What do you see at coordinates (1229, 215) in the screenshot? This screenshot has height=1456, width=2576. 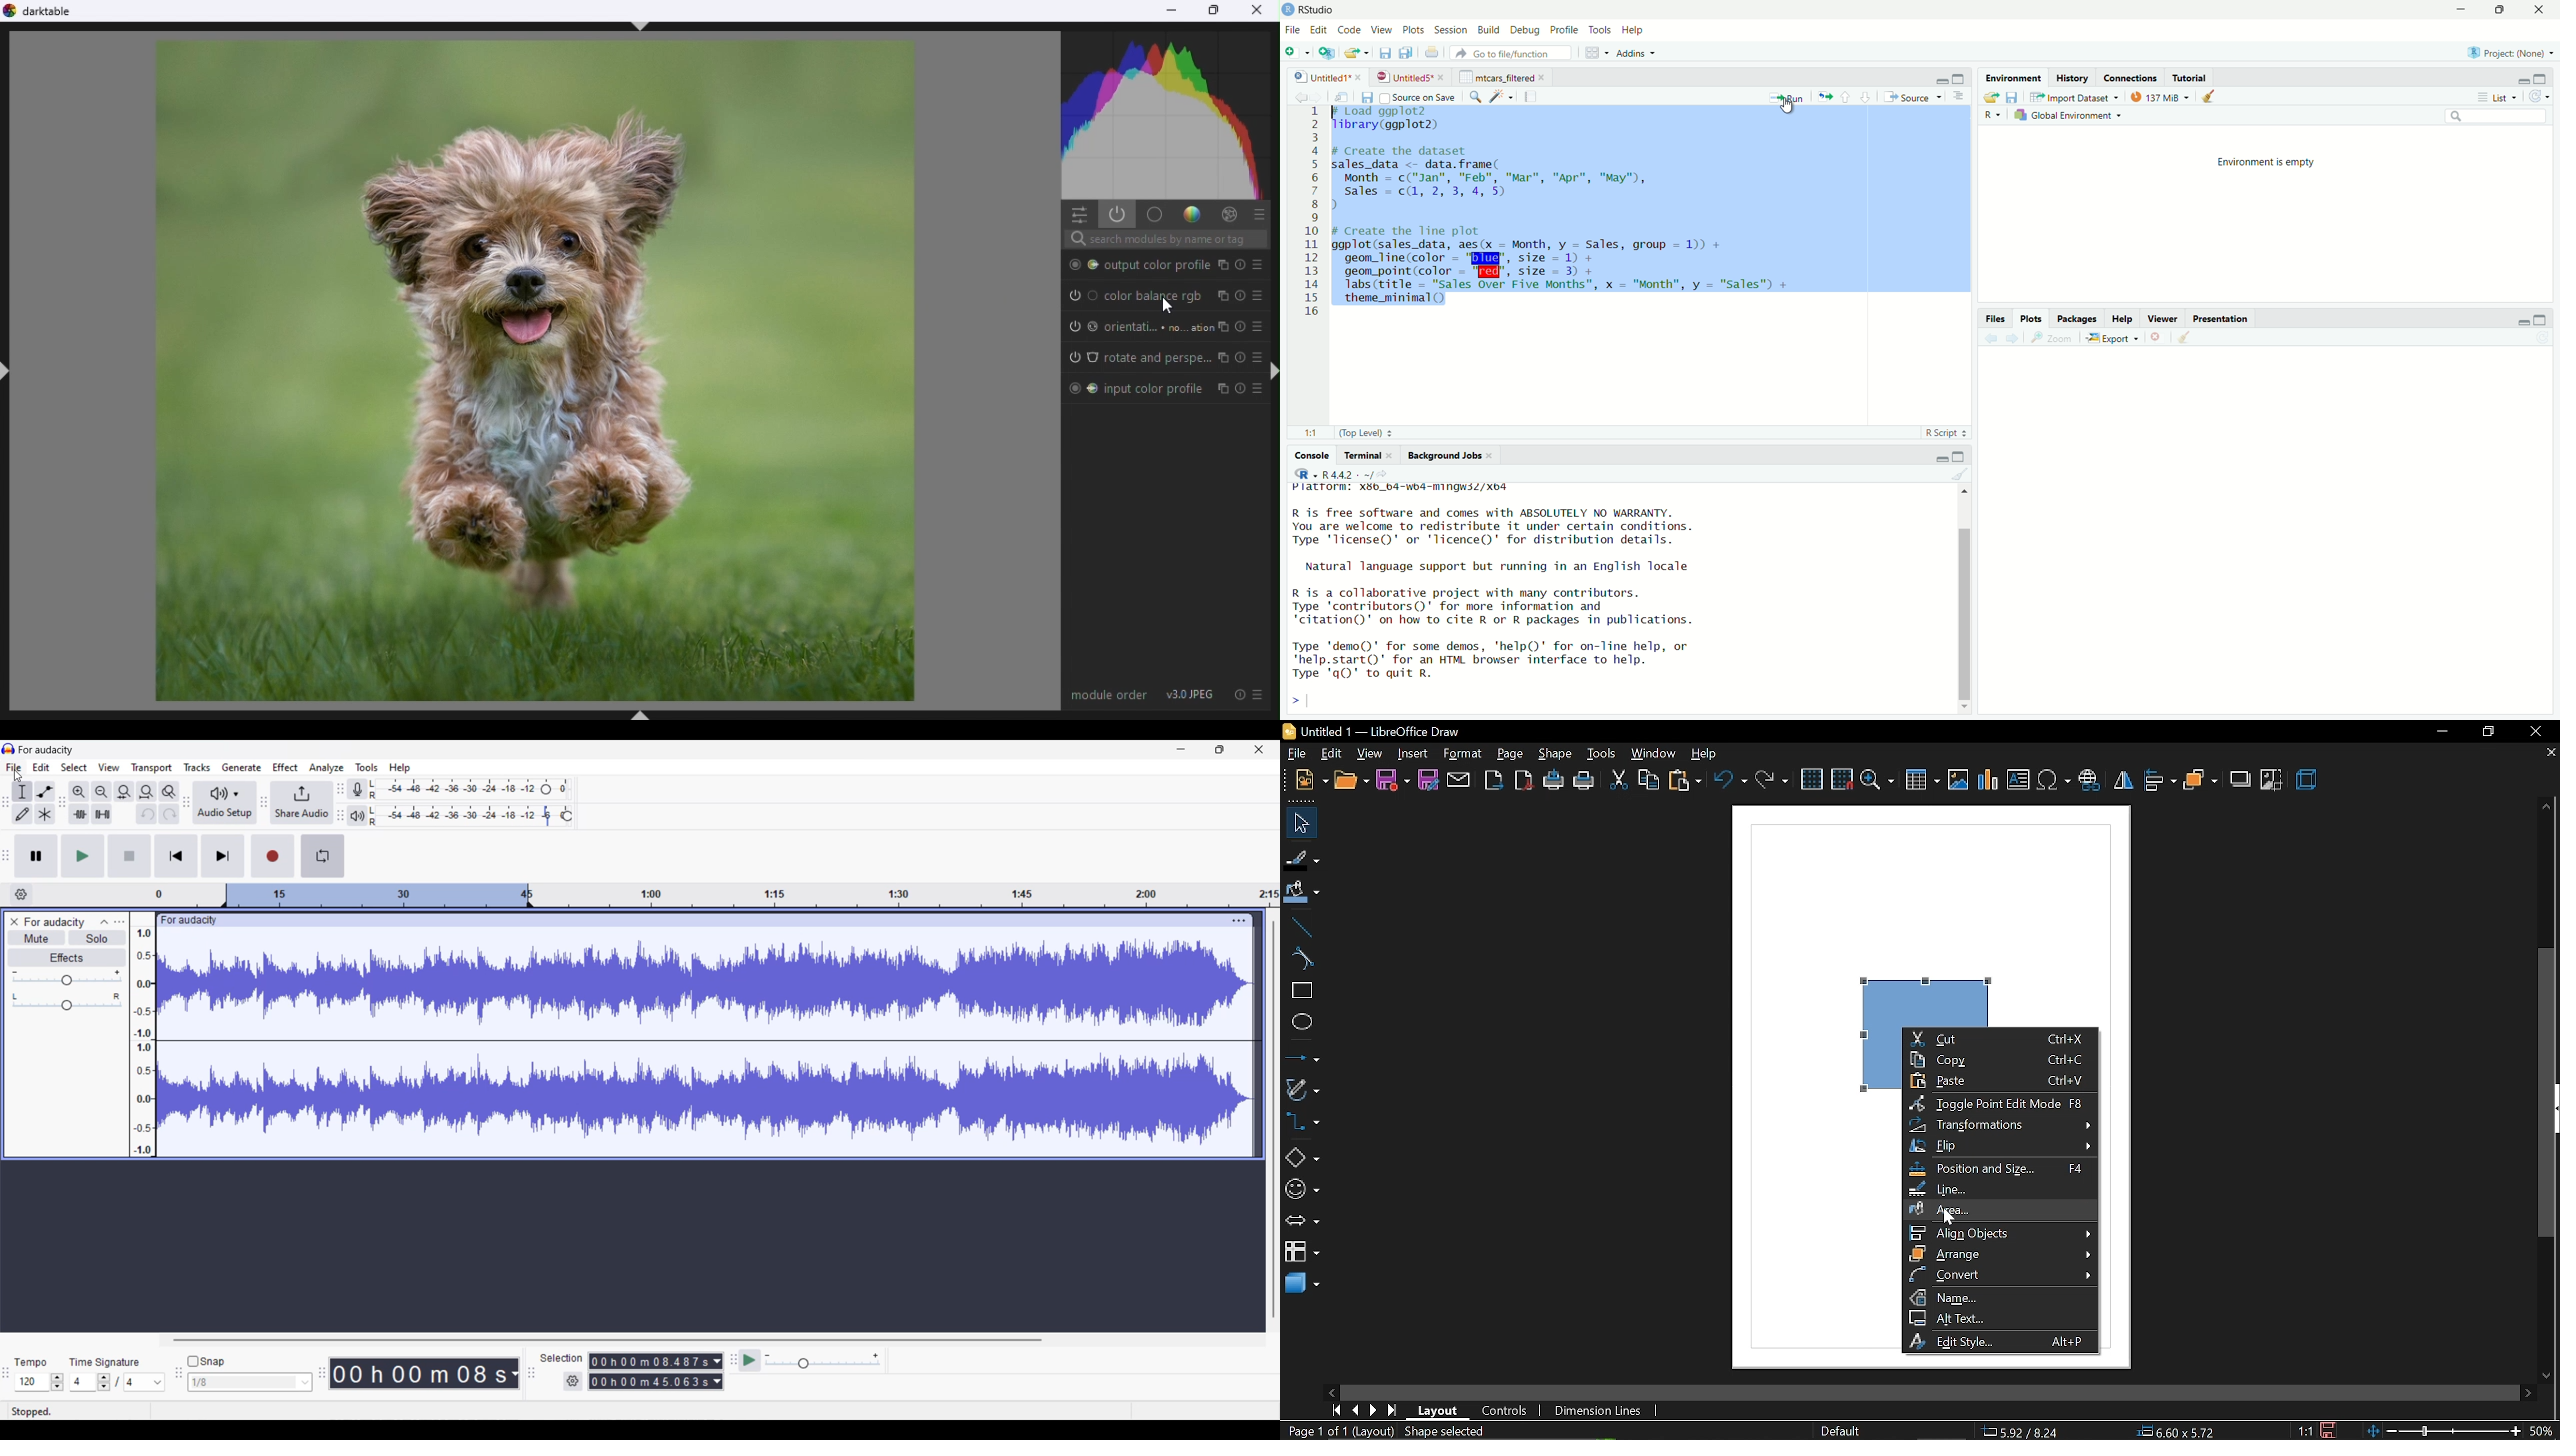 I see `Effect` at bounding box center [1229, 215].